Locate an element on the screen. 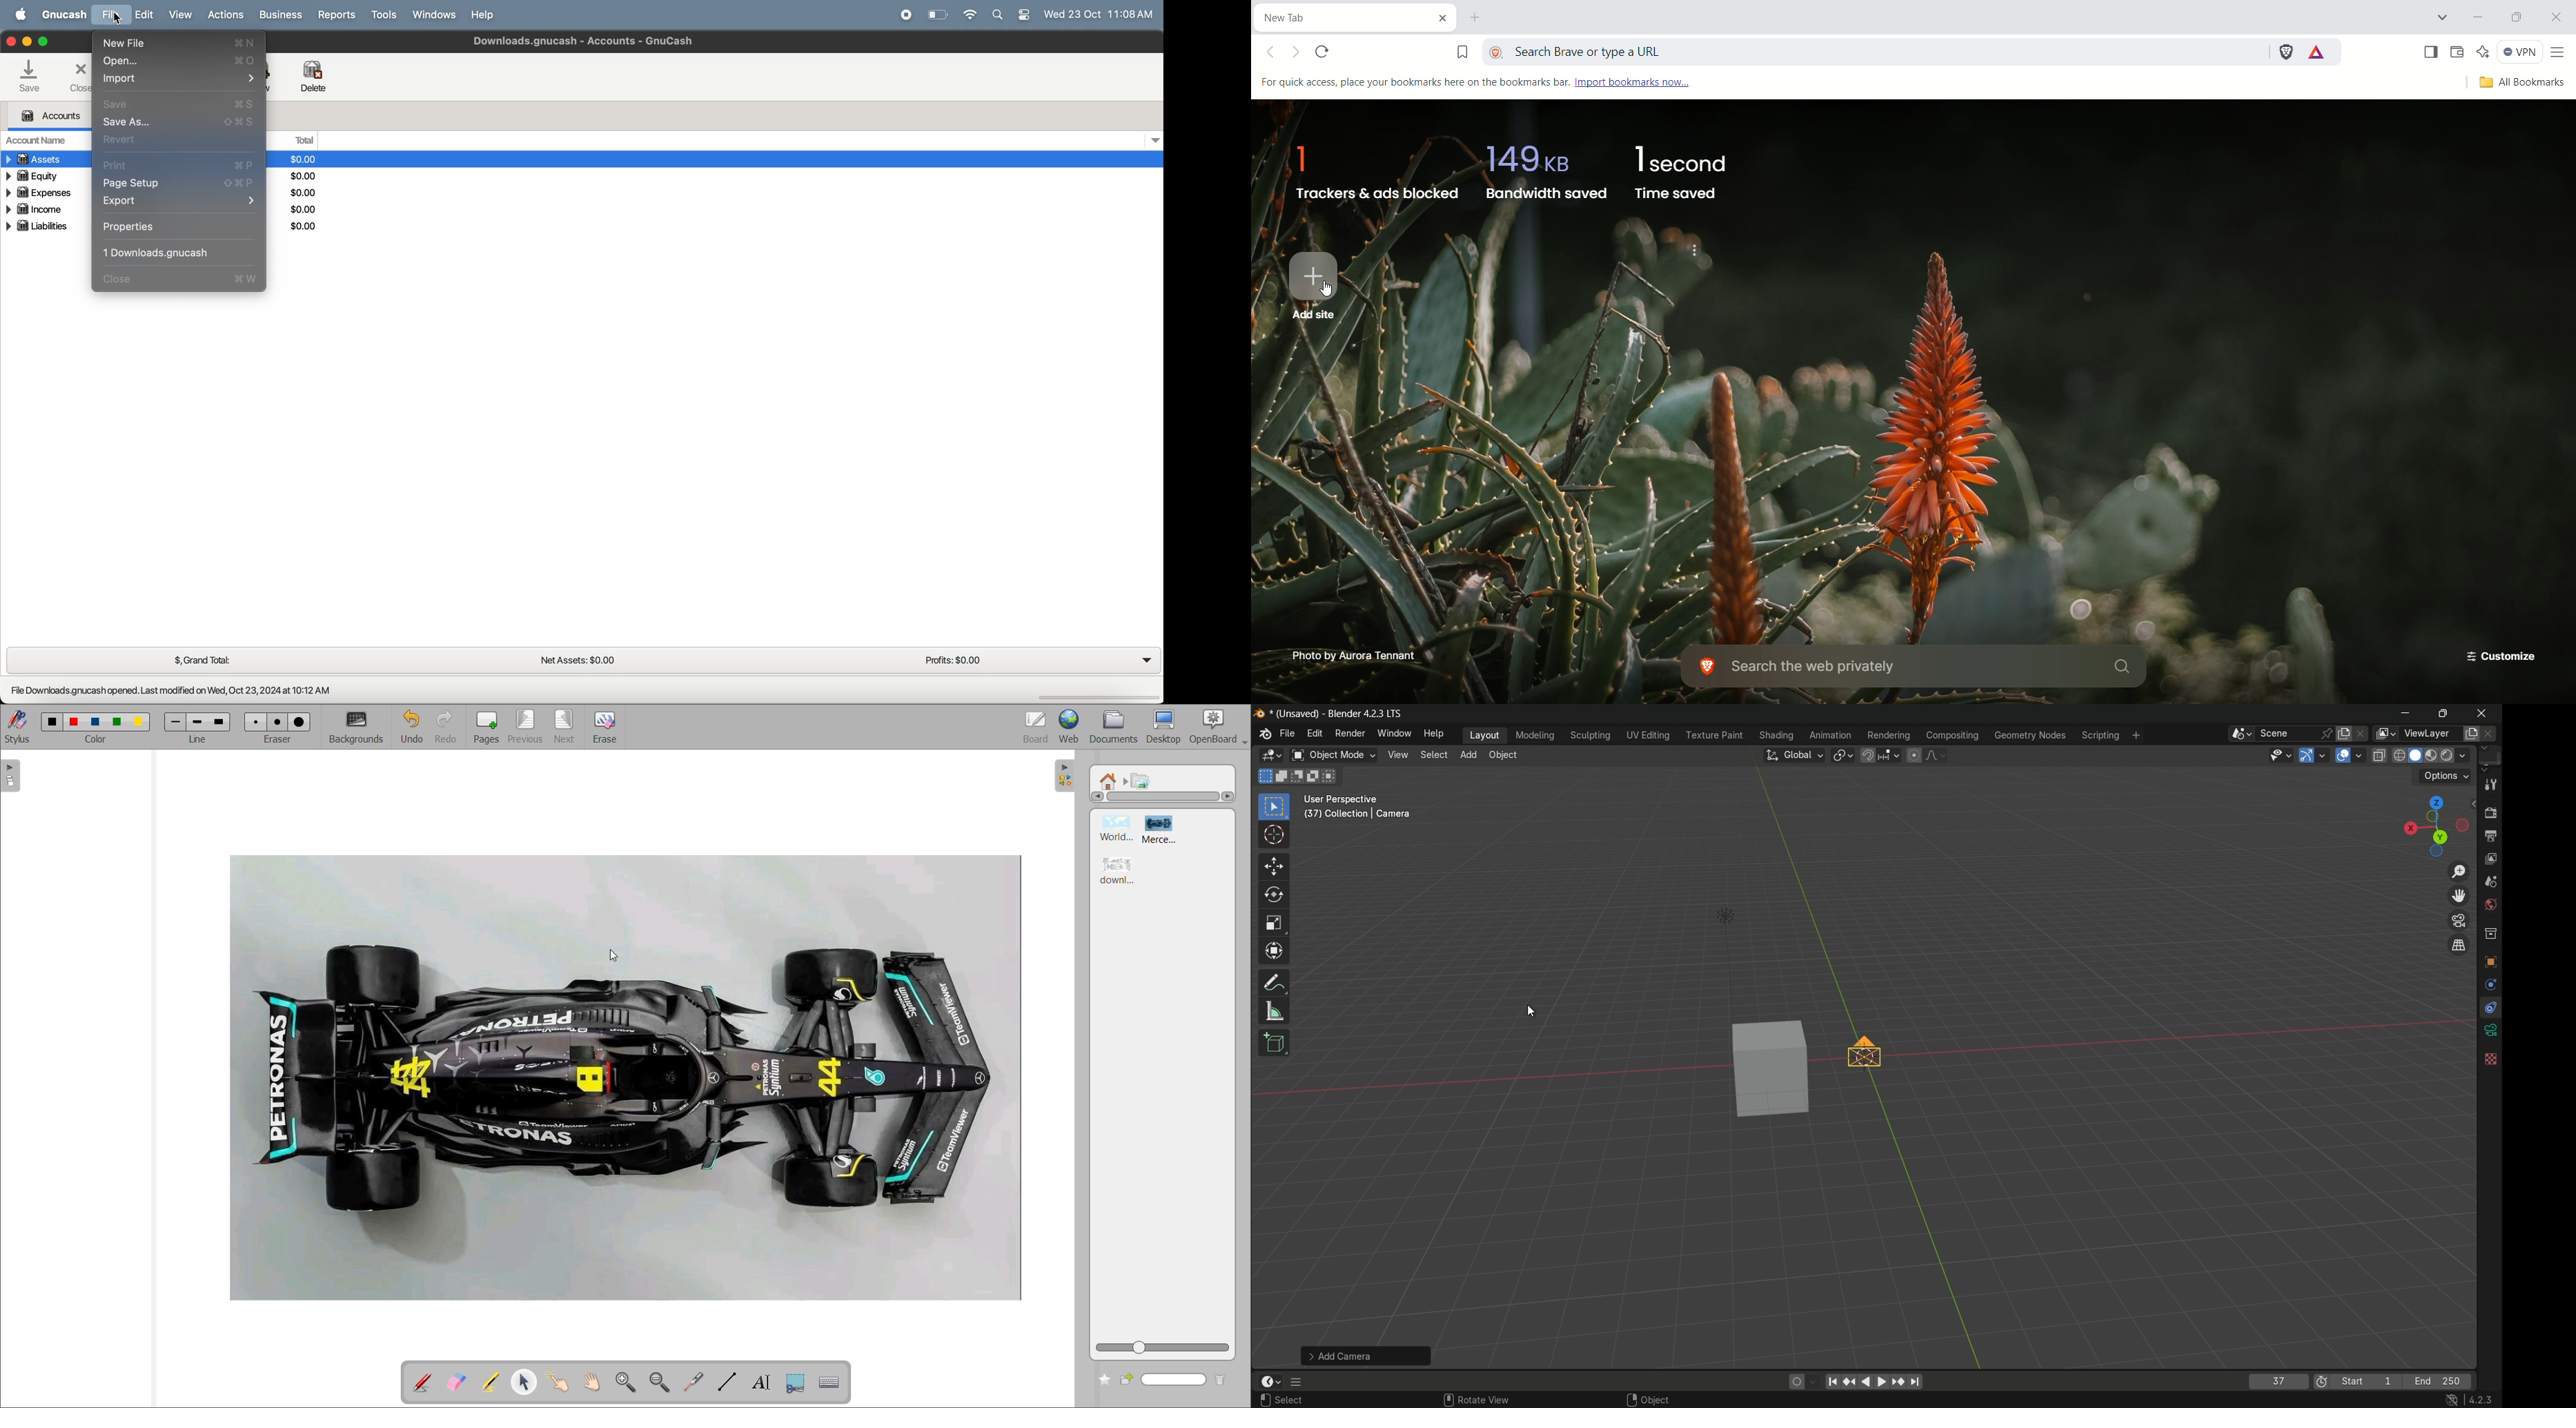 The image size is (2576, 1428). time and date is located at coordinates (1100, 15).